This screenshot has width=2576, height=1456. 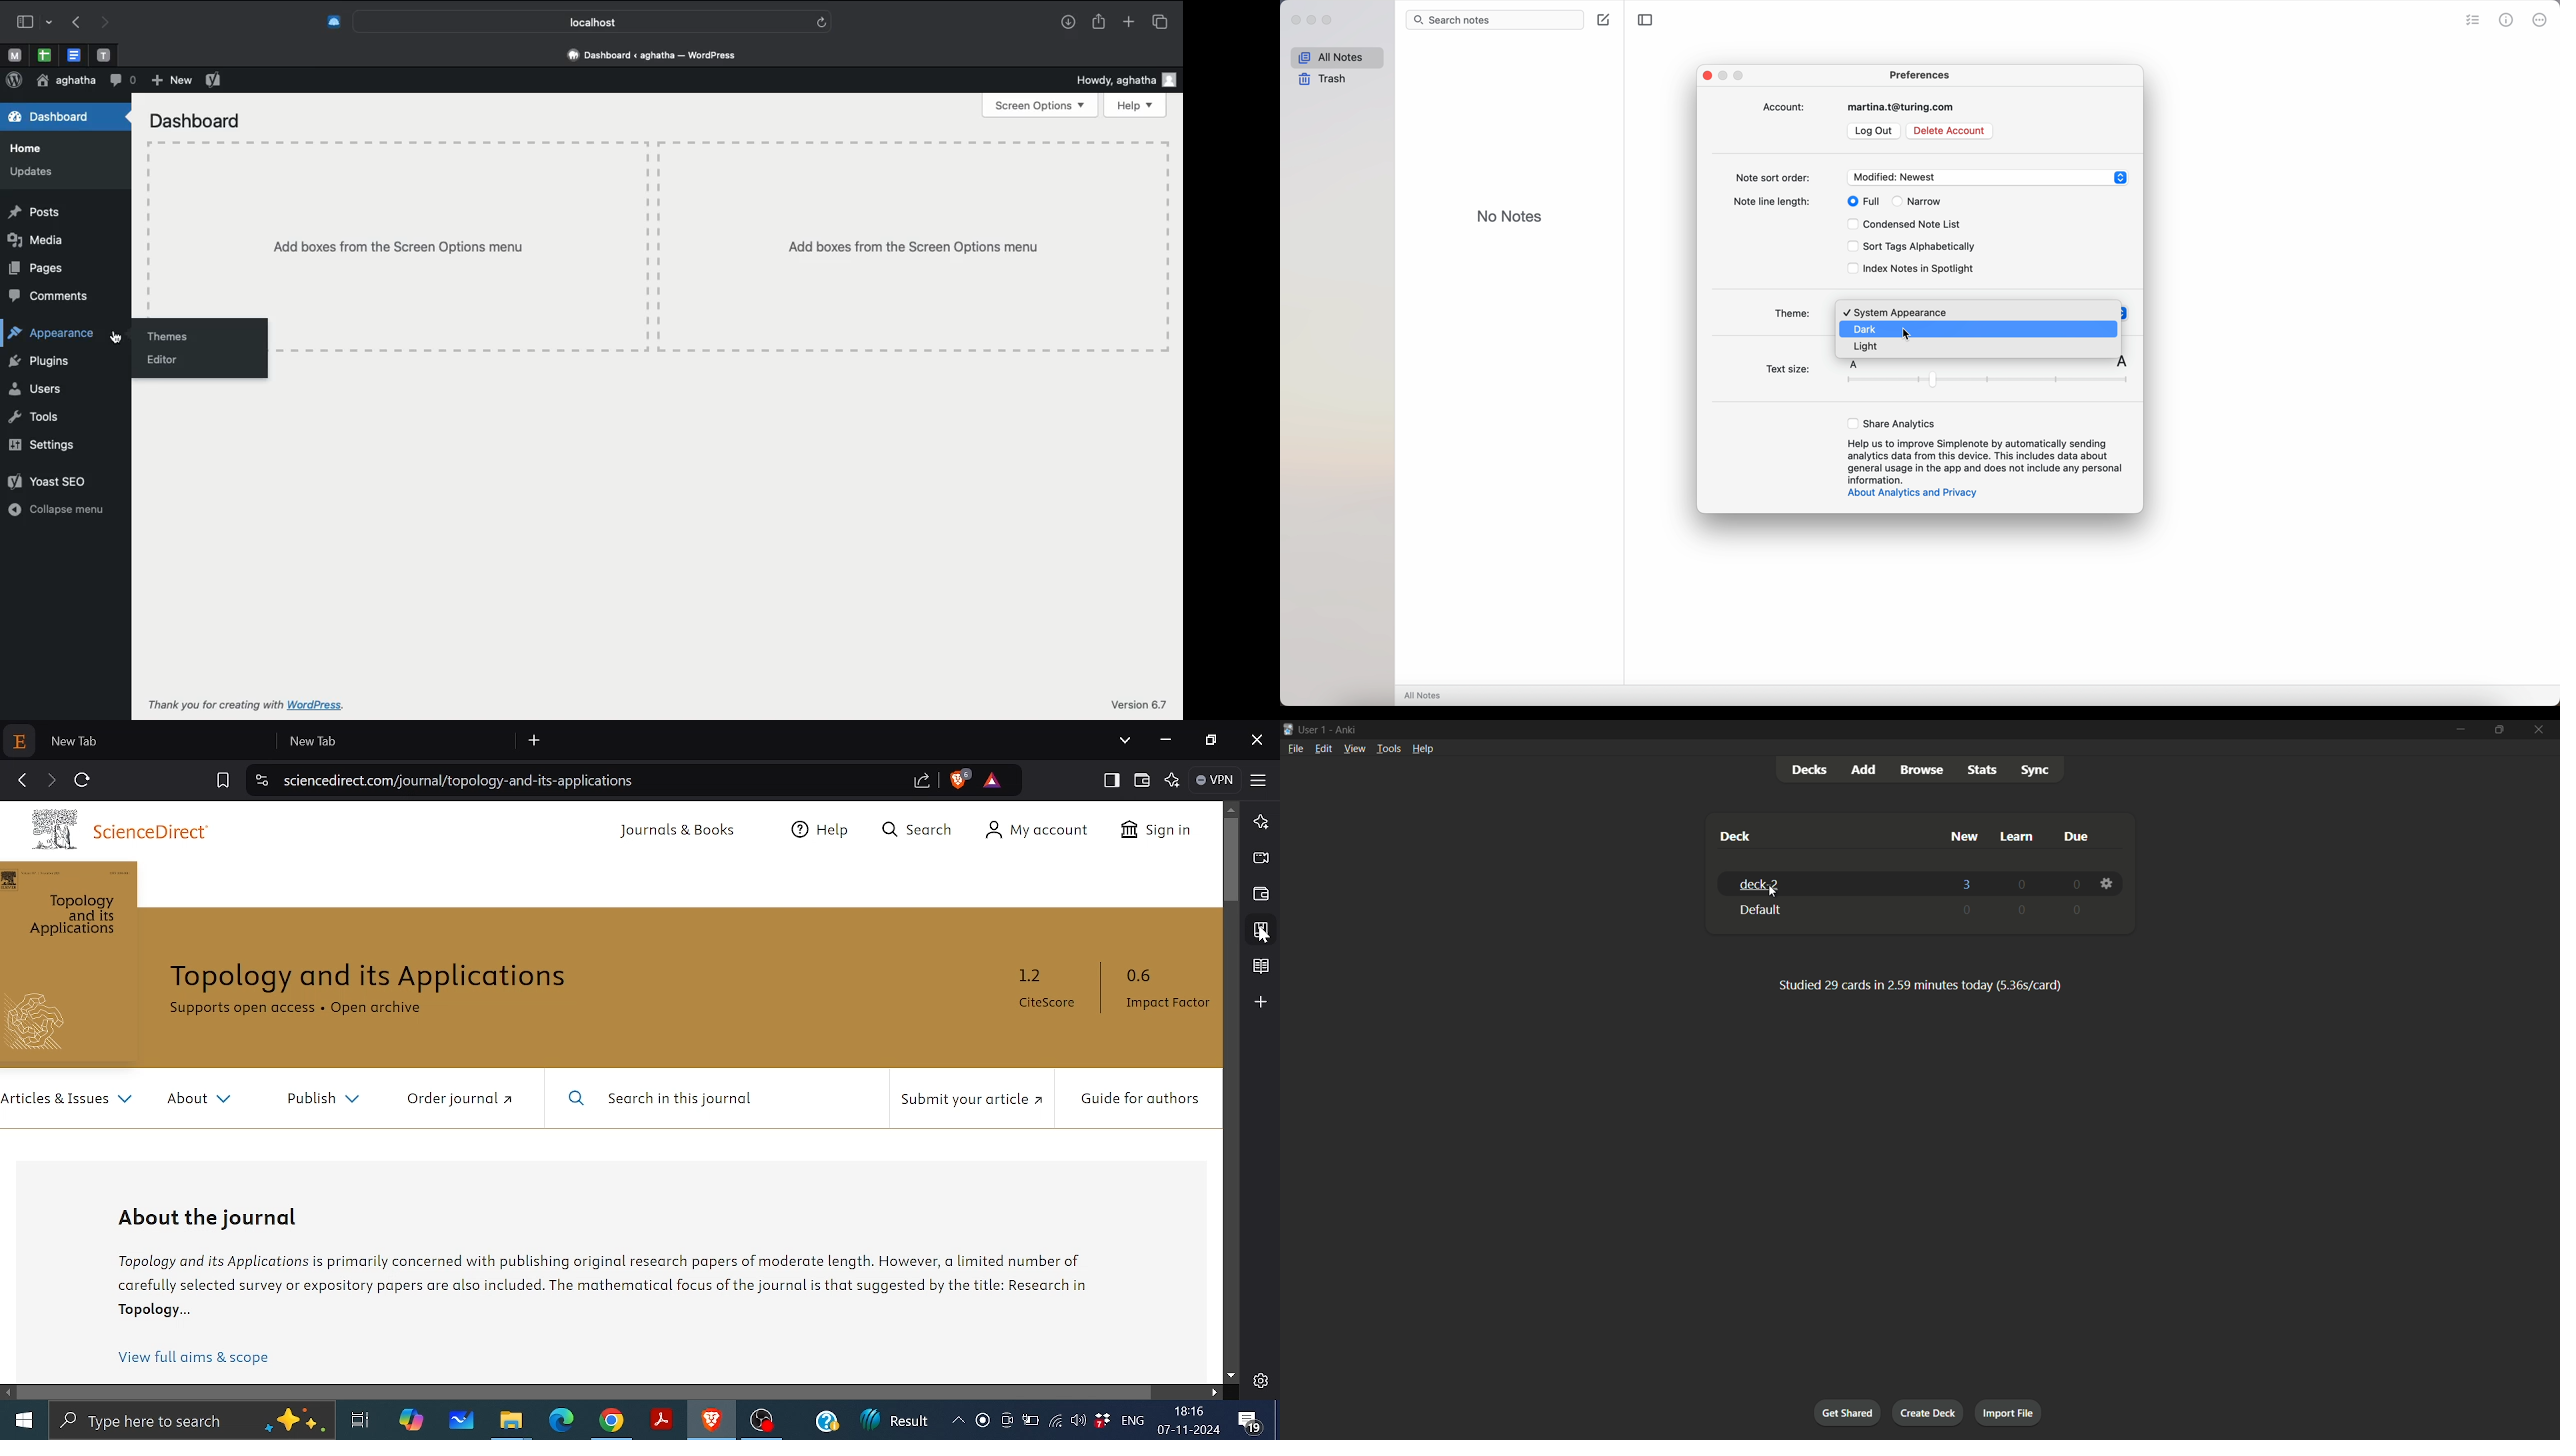 What do you see at coordinates (72, 56) in the screenshot?
I see `open tab, google docs` at bounding box center [72, 56].